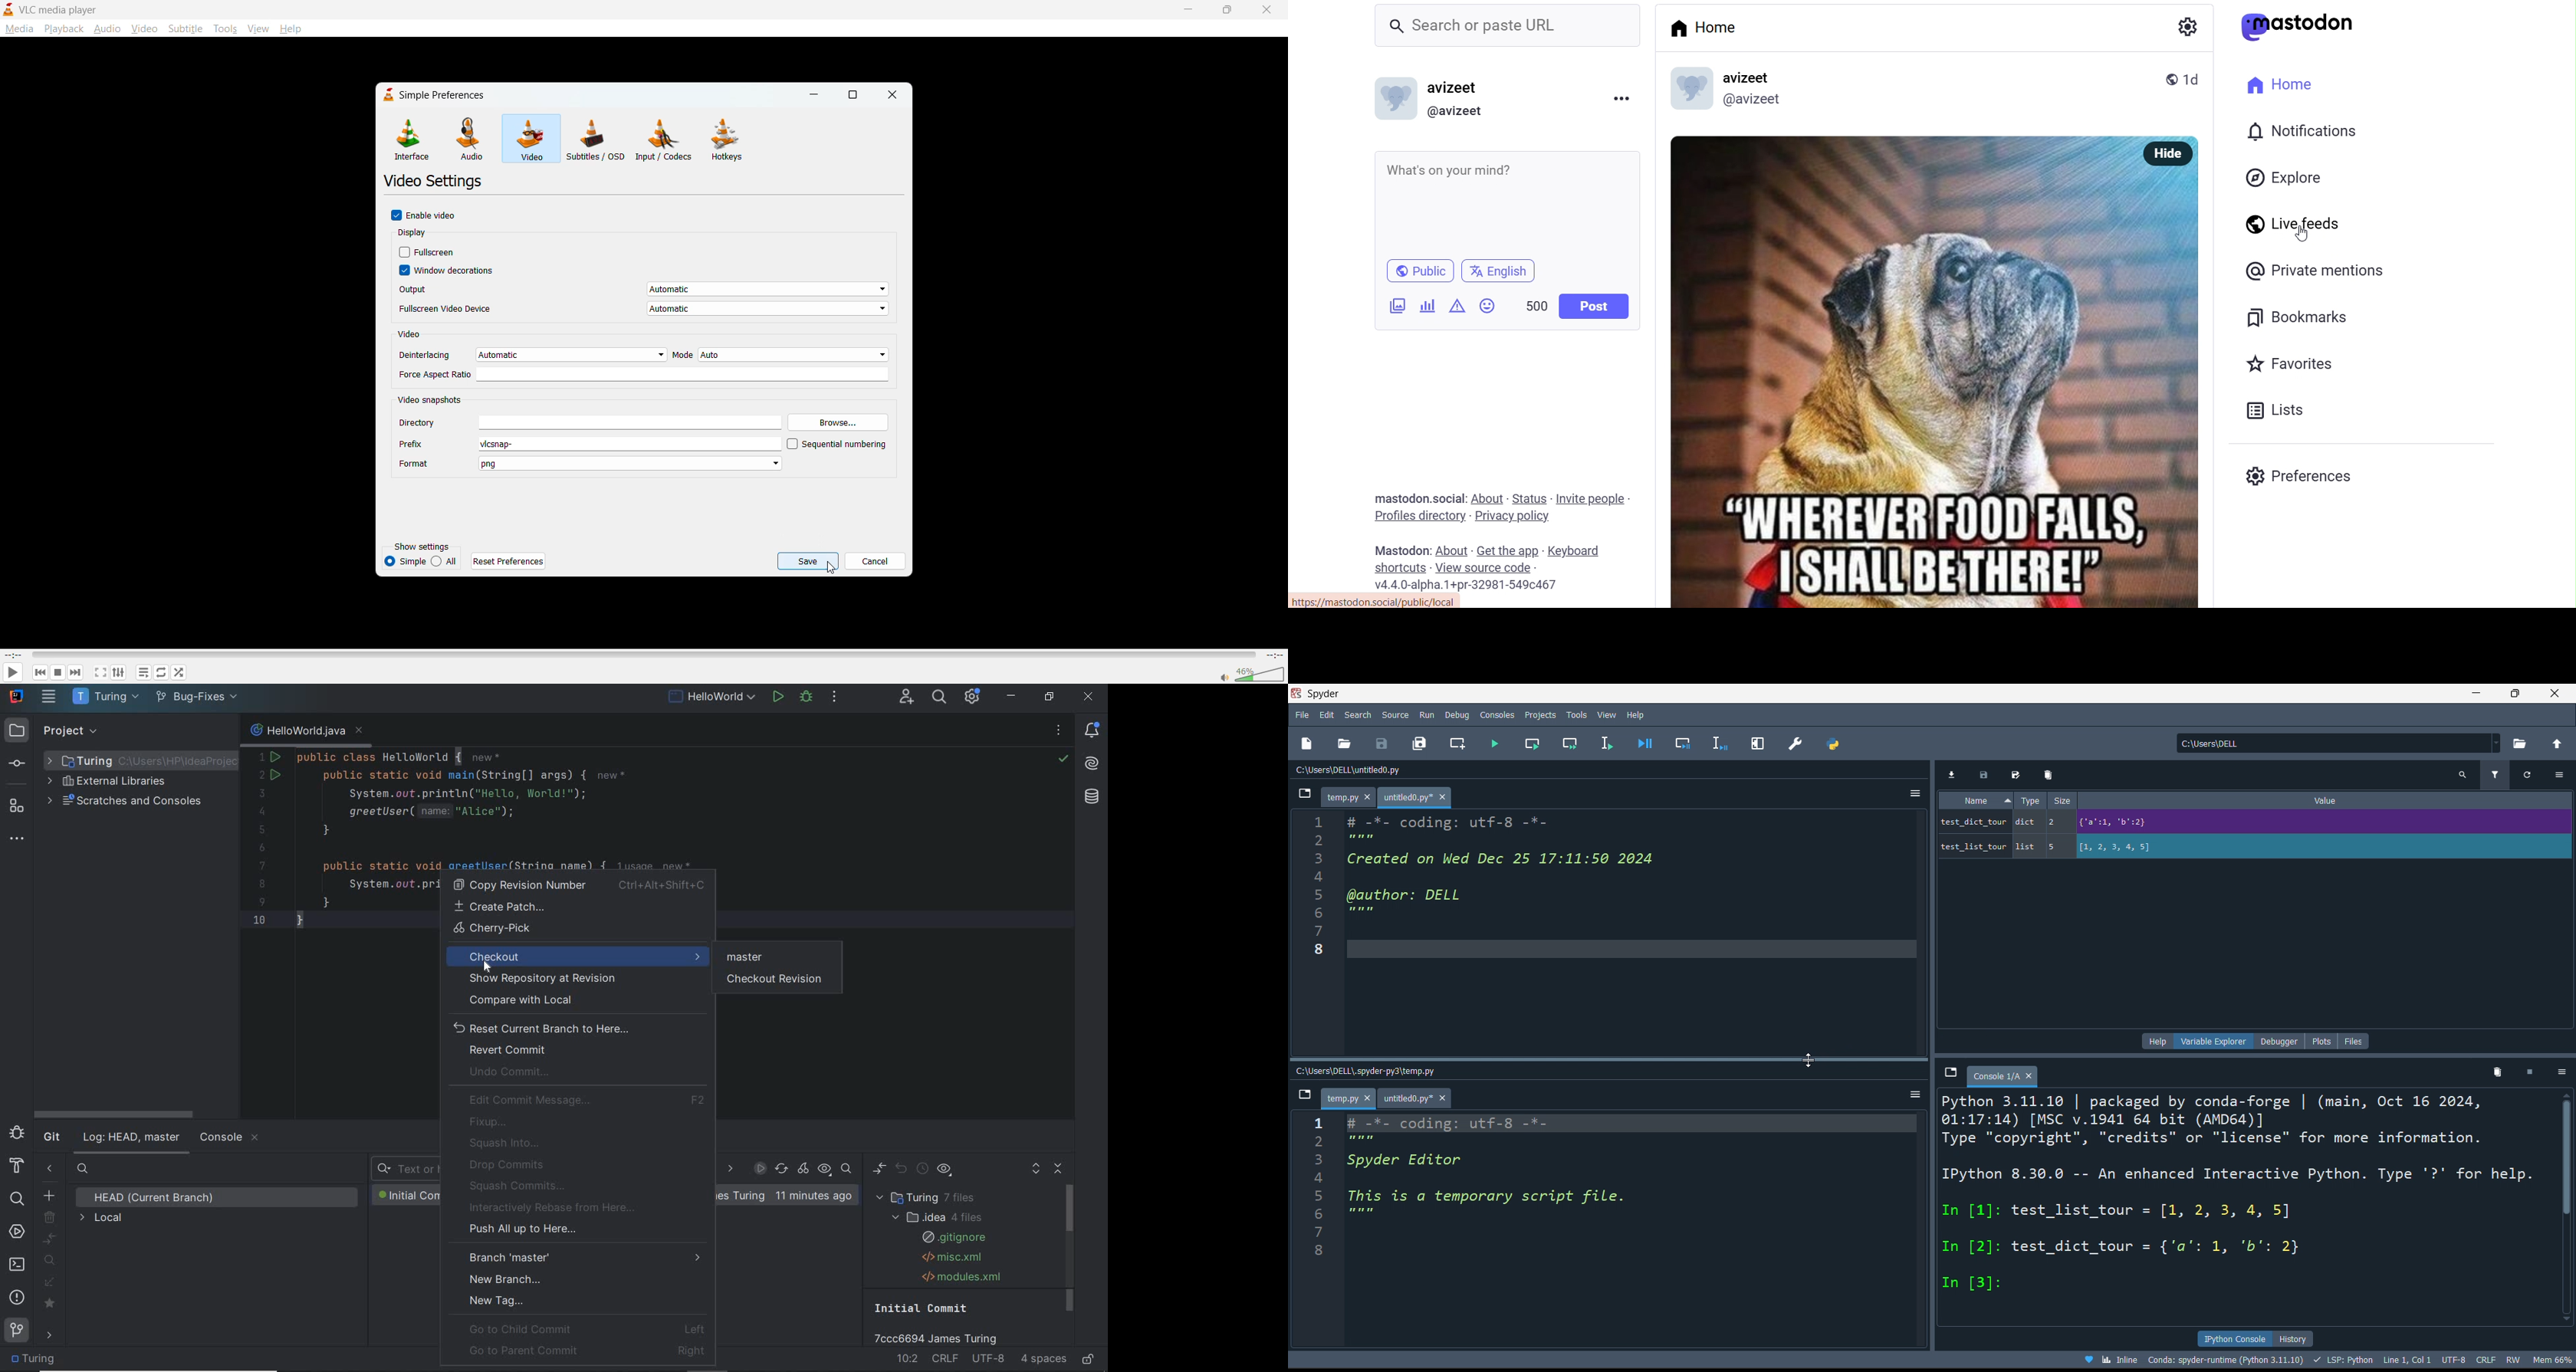 This screenshot has width=2576, height=1372. What do you see at coordinates (2568, 1201) in the screenshot?
I see `Scrollbar` at bounding box center [2568, 1201].